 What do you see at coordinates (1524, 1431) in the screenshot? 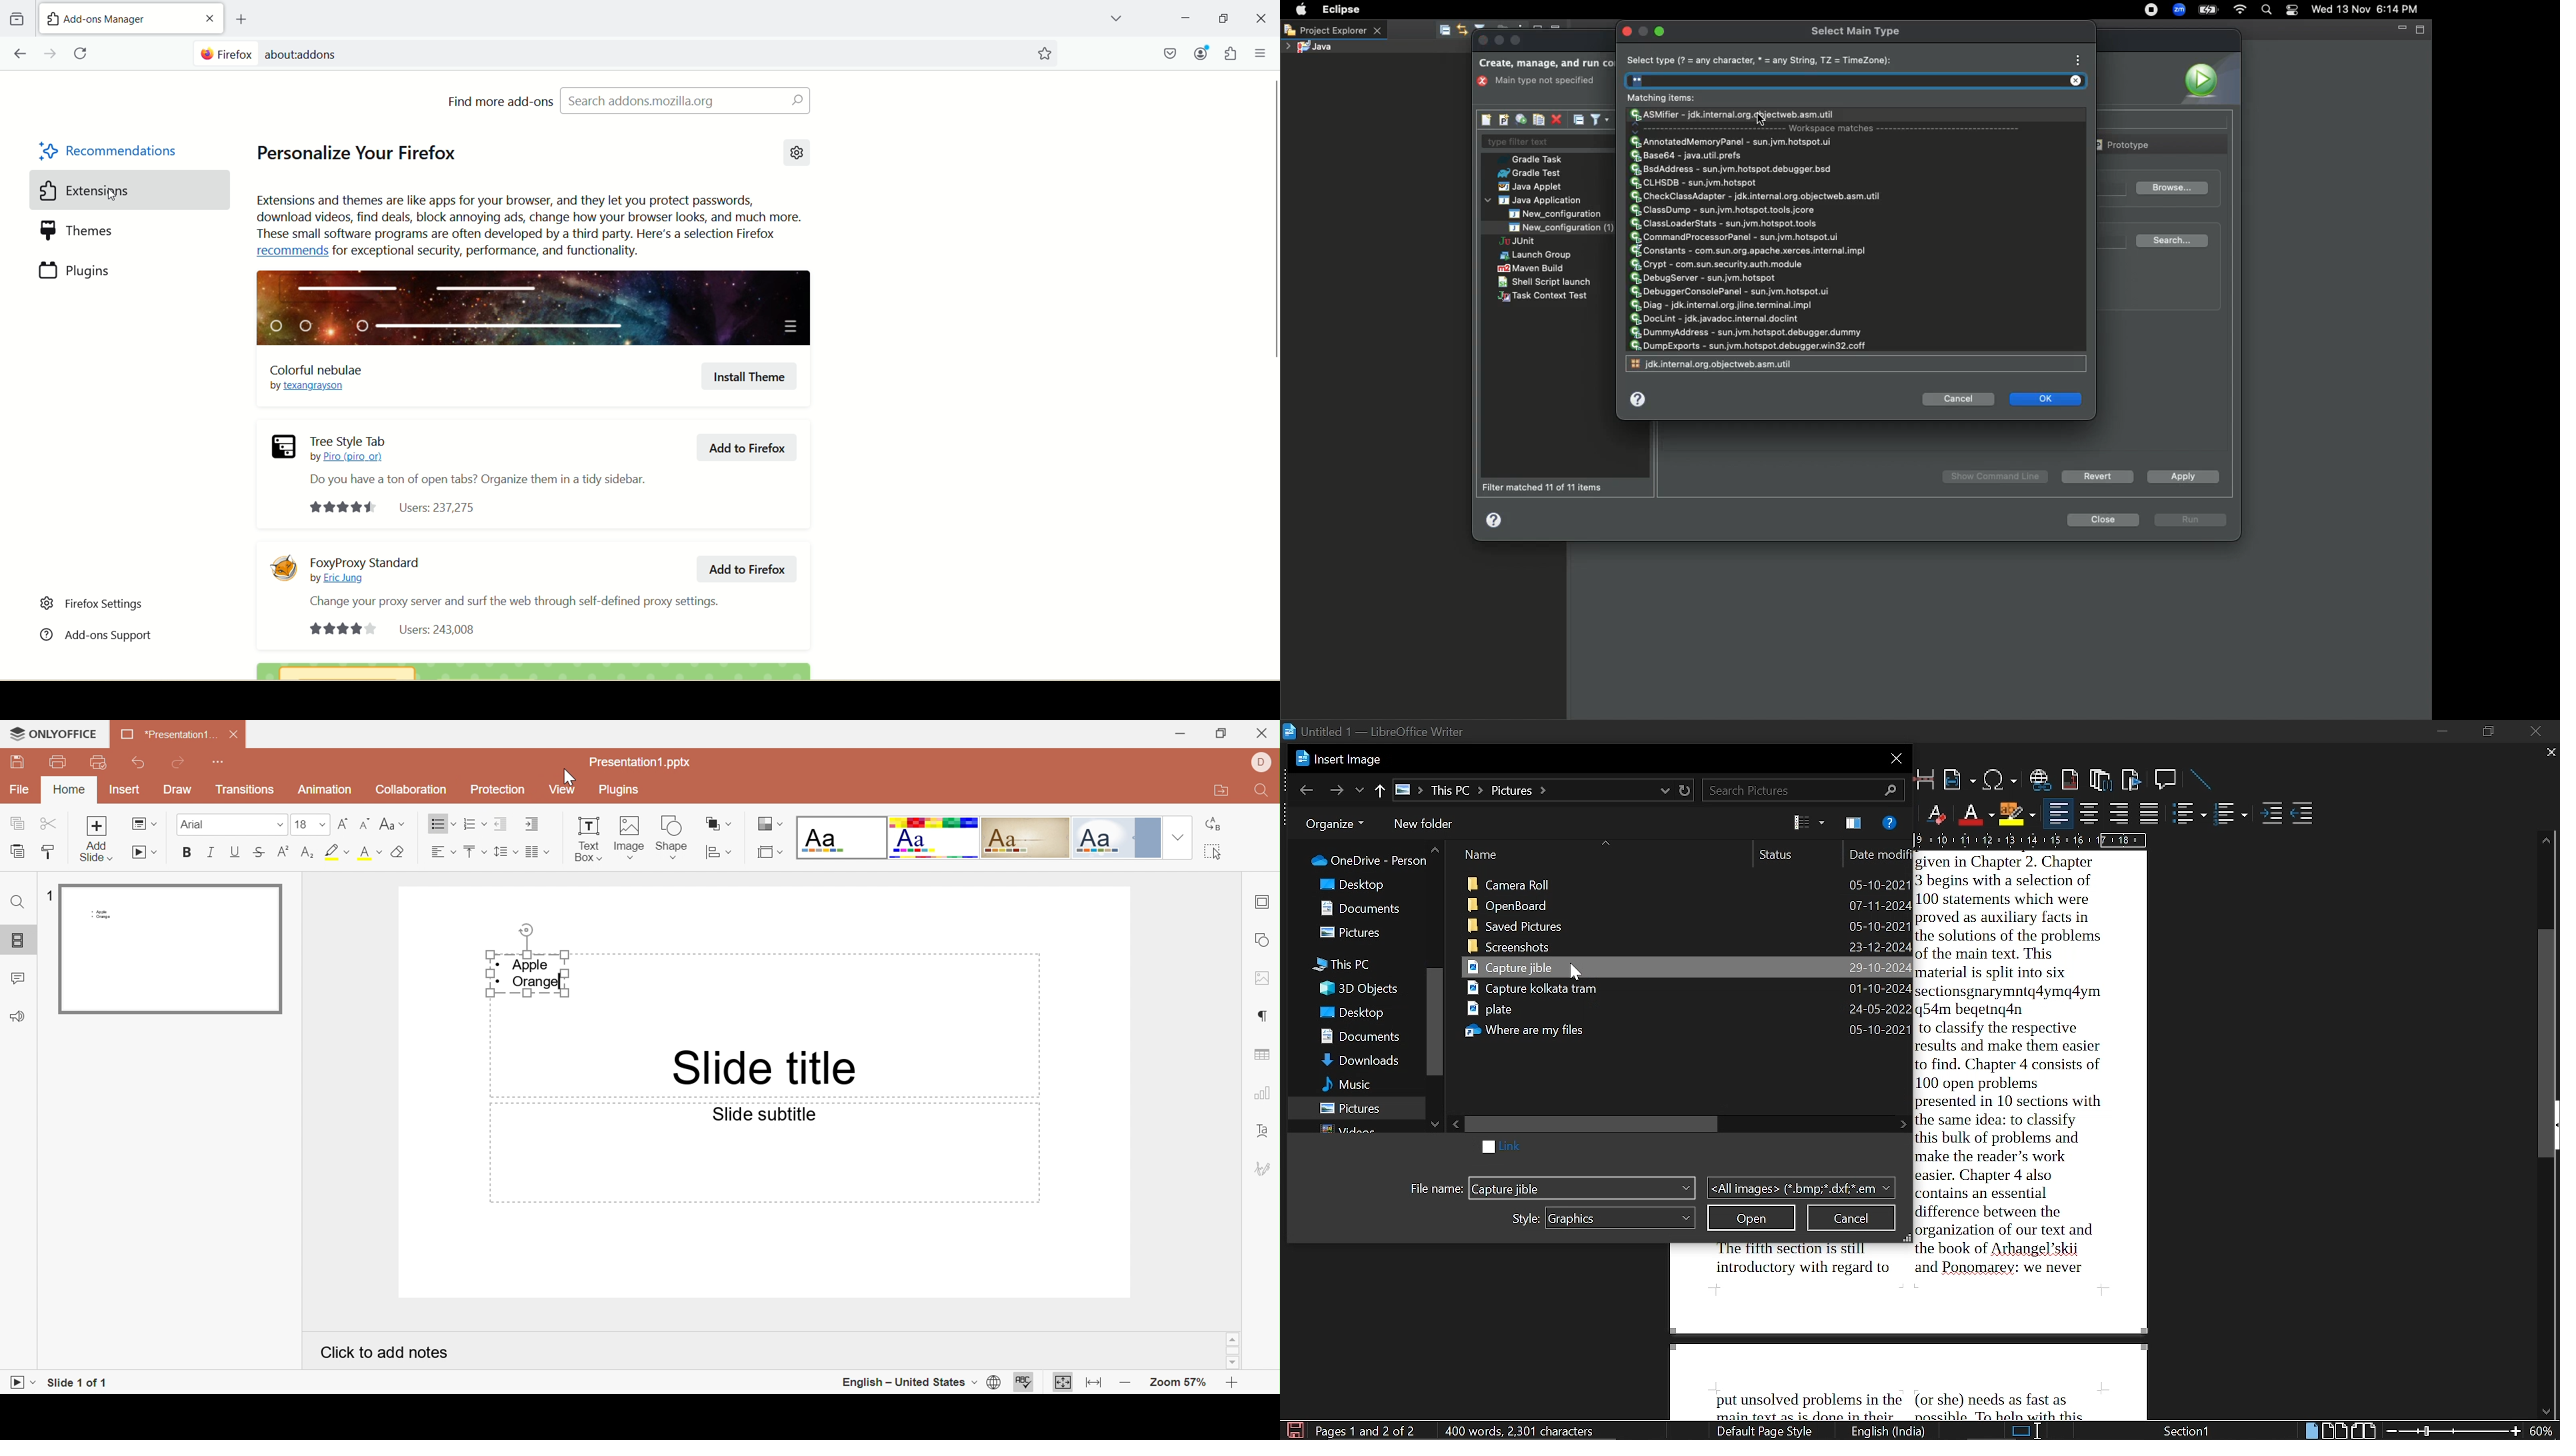
I see `400 words, 2301 characters` at bounding box center [1524, 1431].